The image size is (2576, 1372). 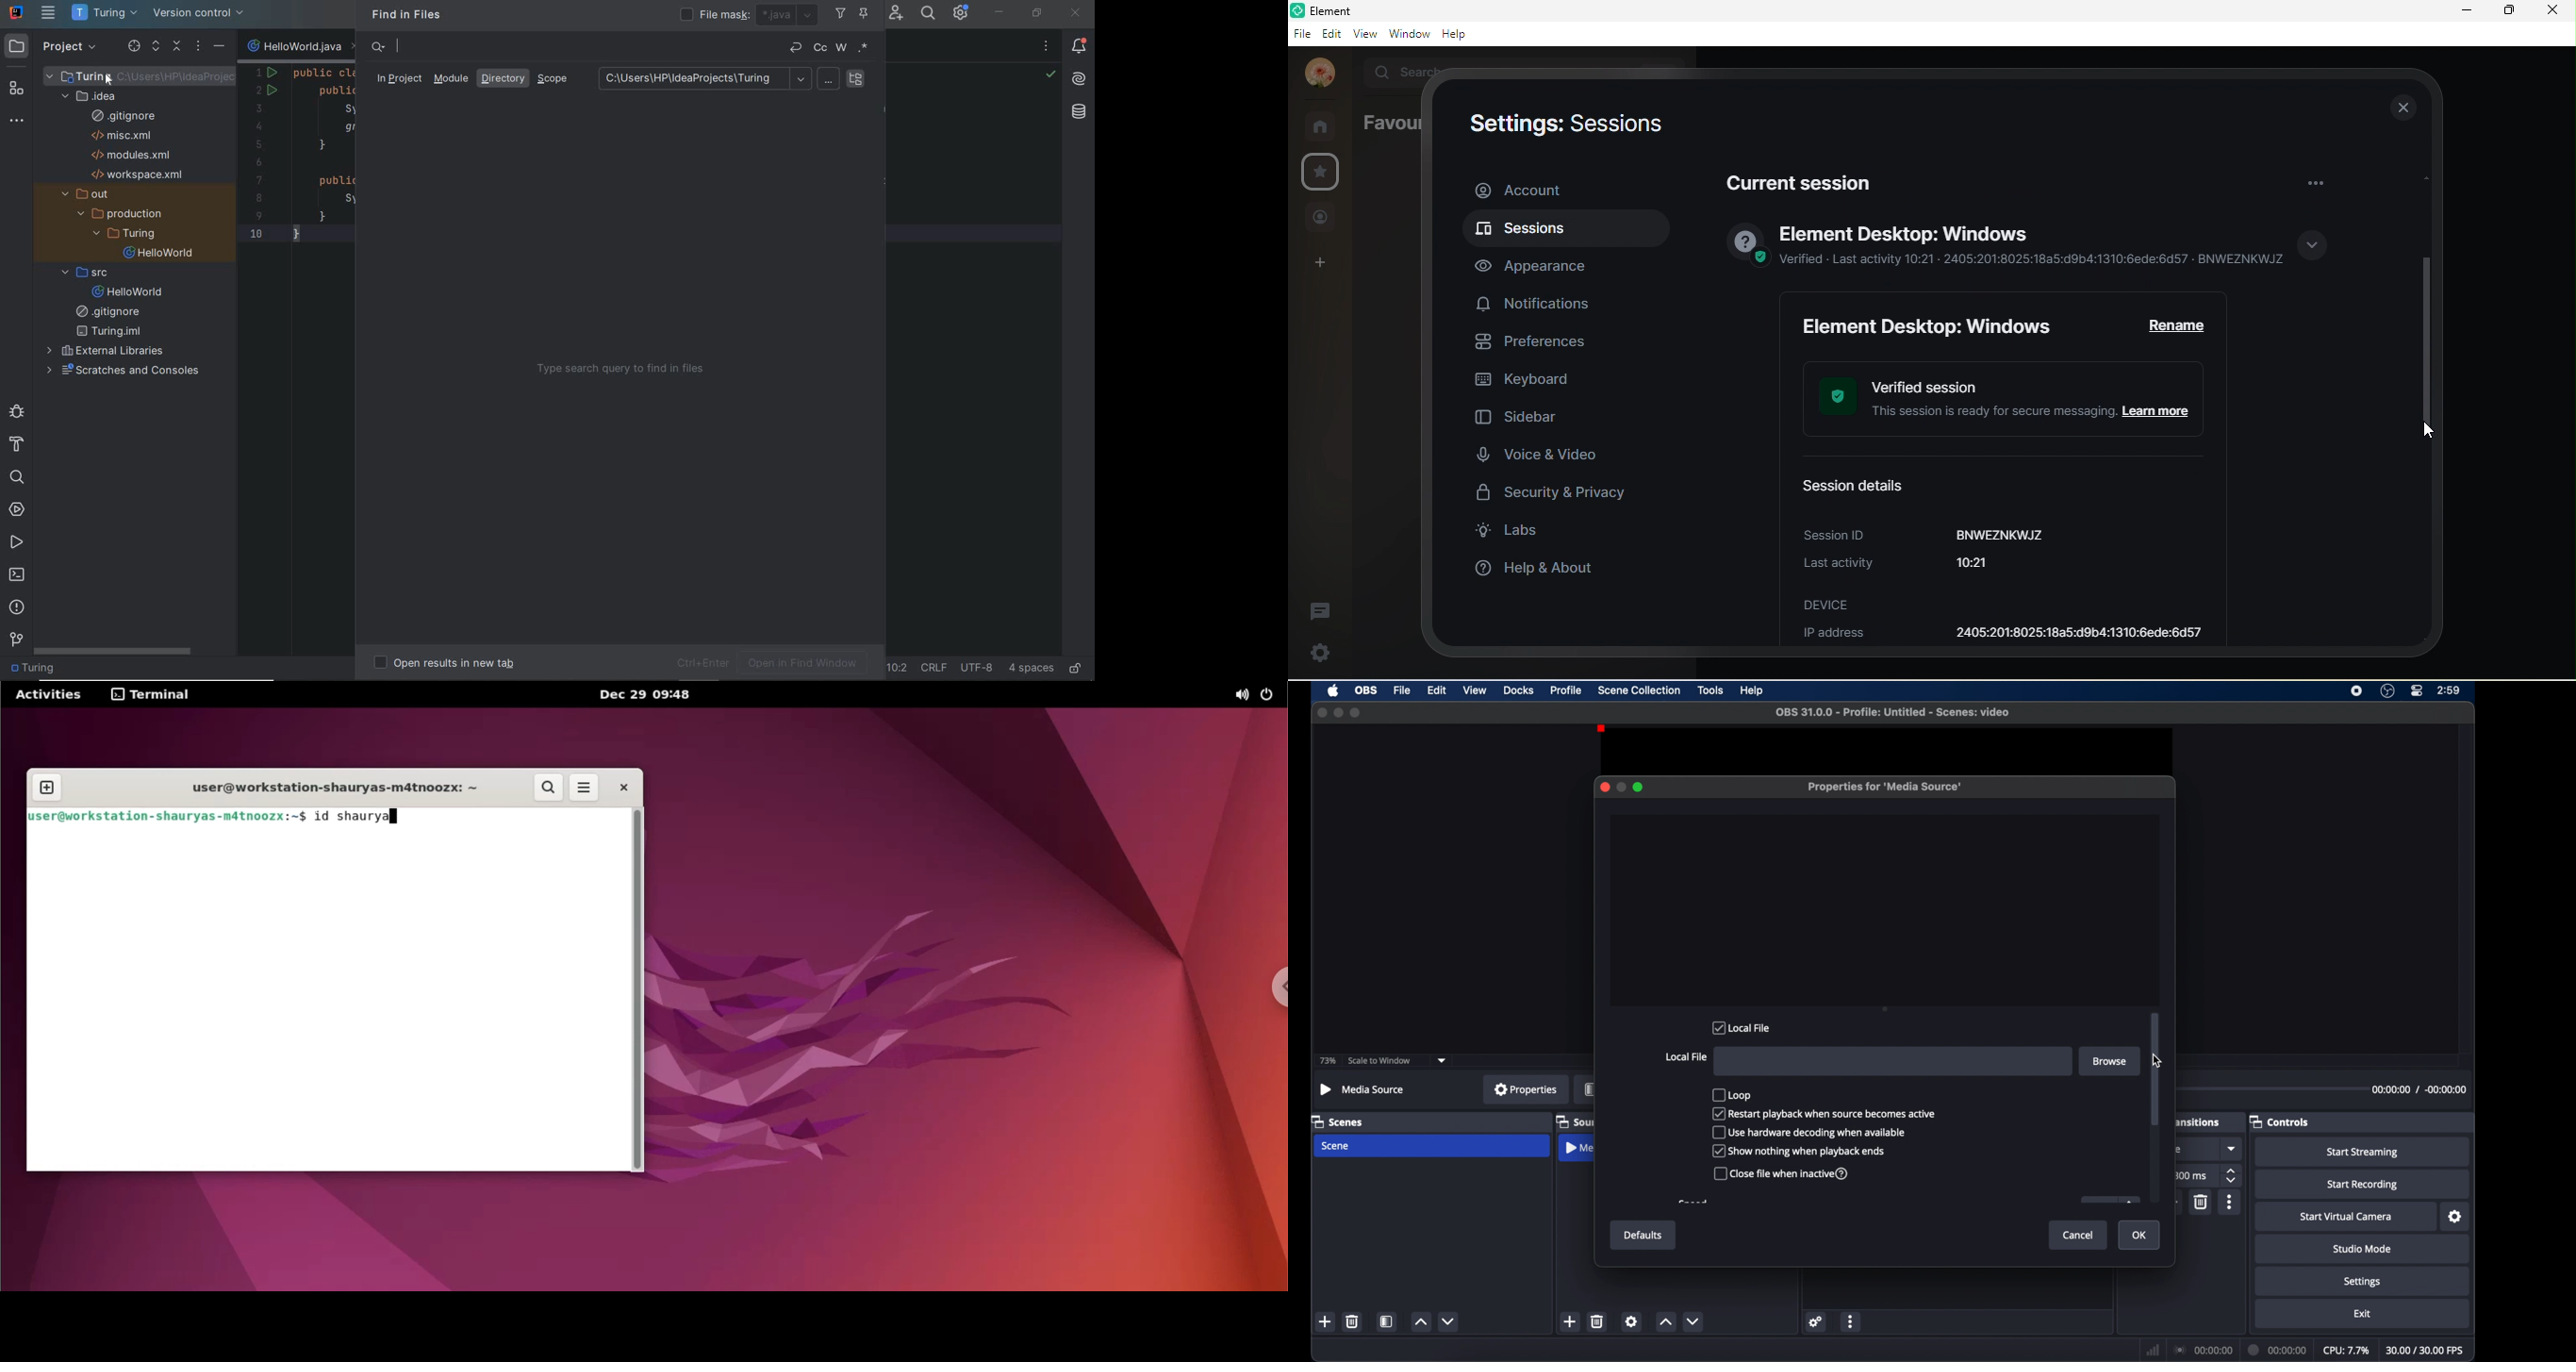 I want to click on duration, so click(x=2278, y=1350).